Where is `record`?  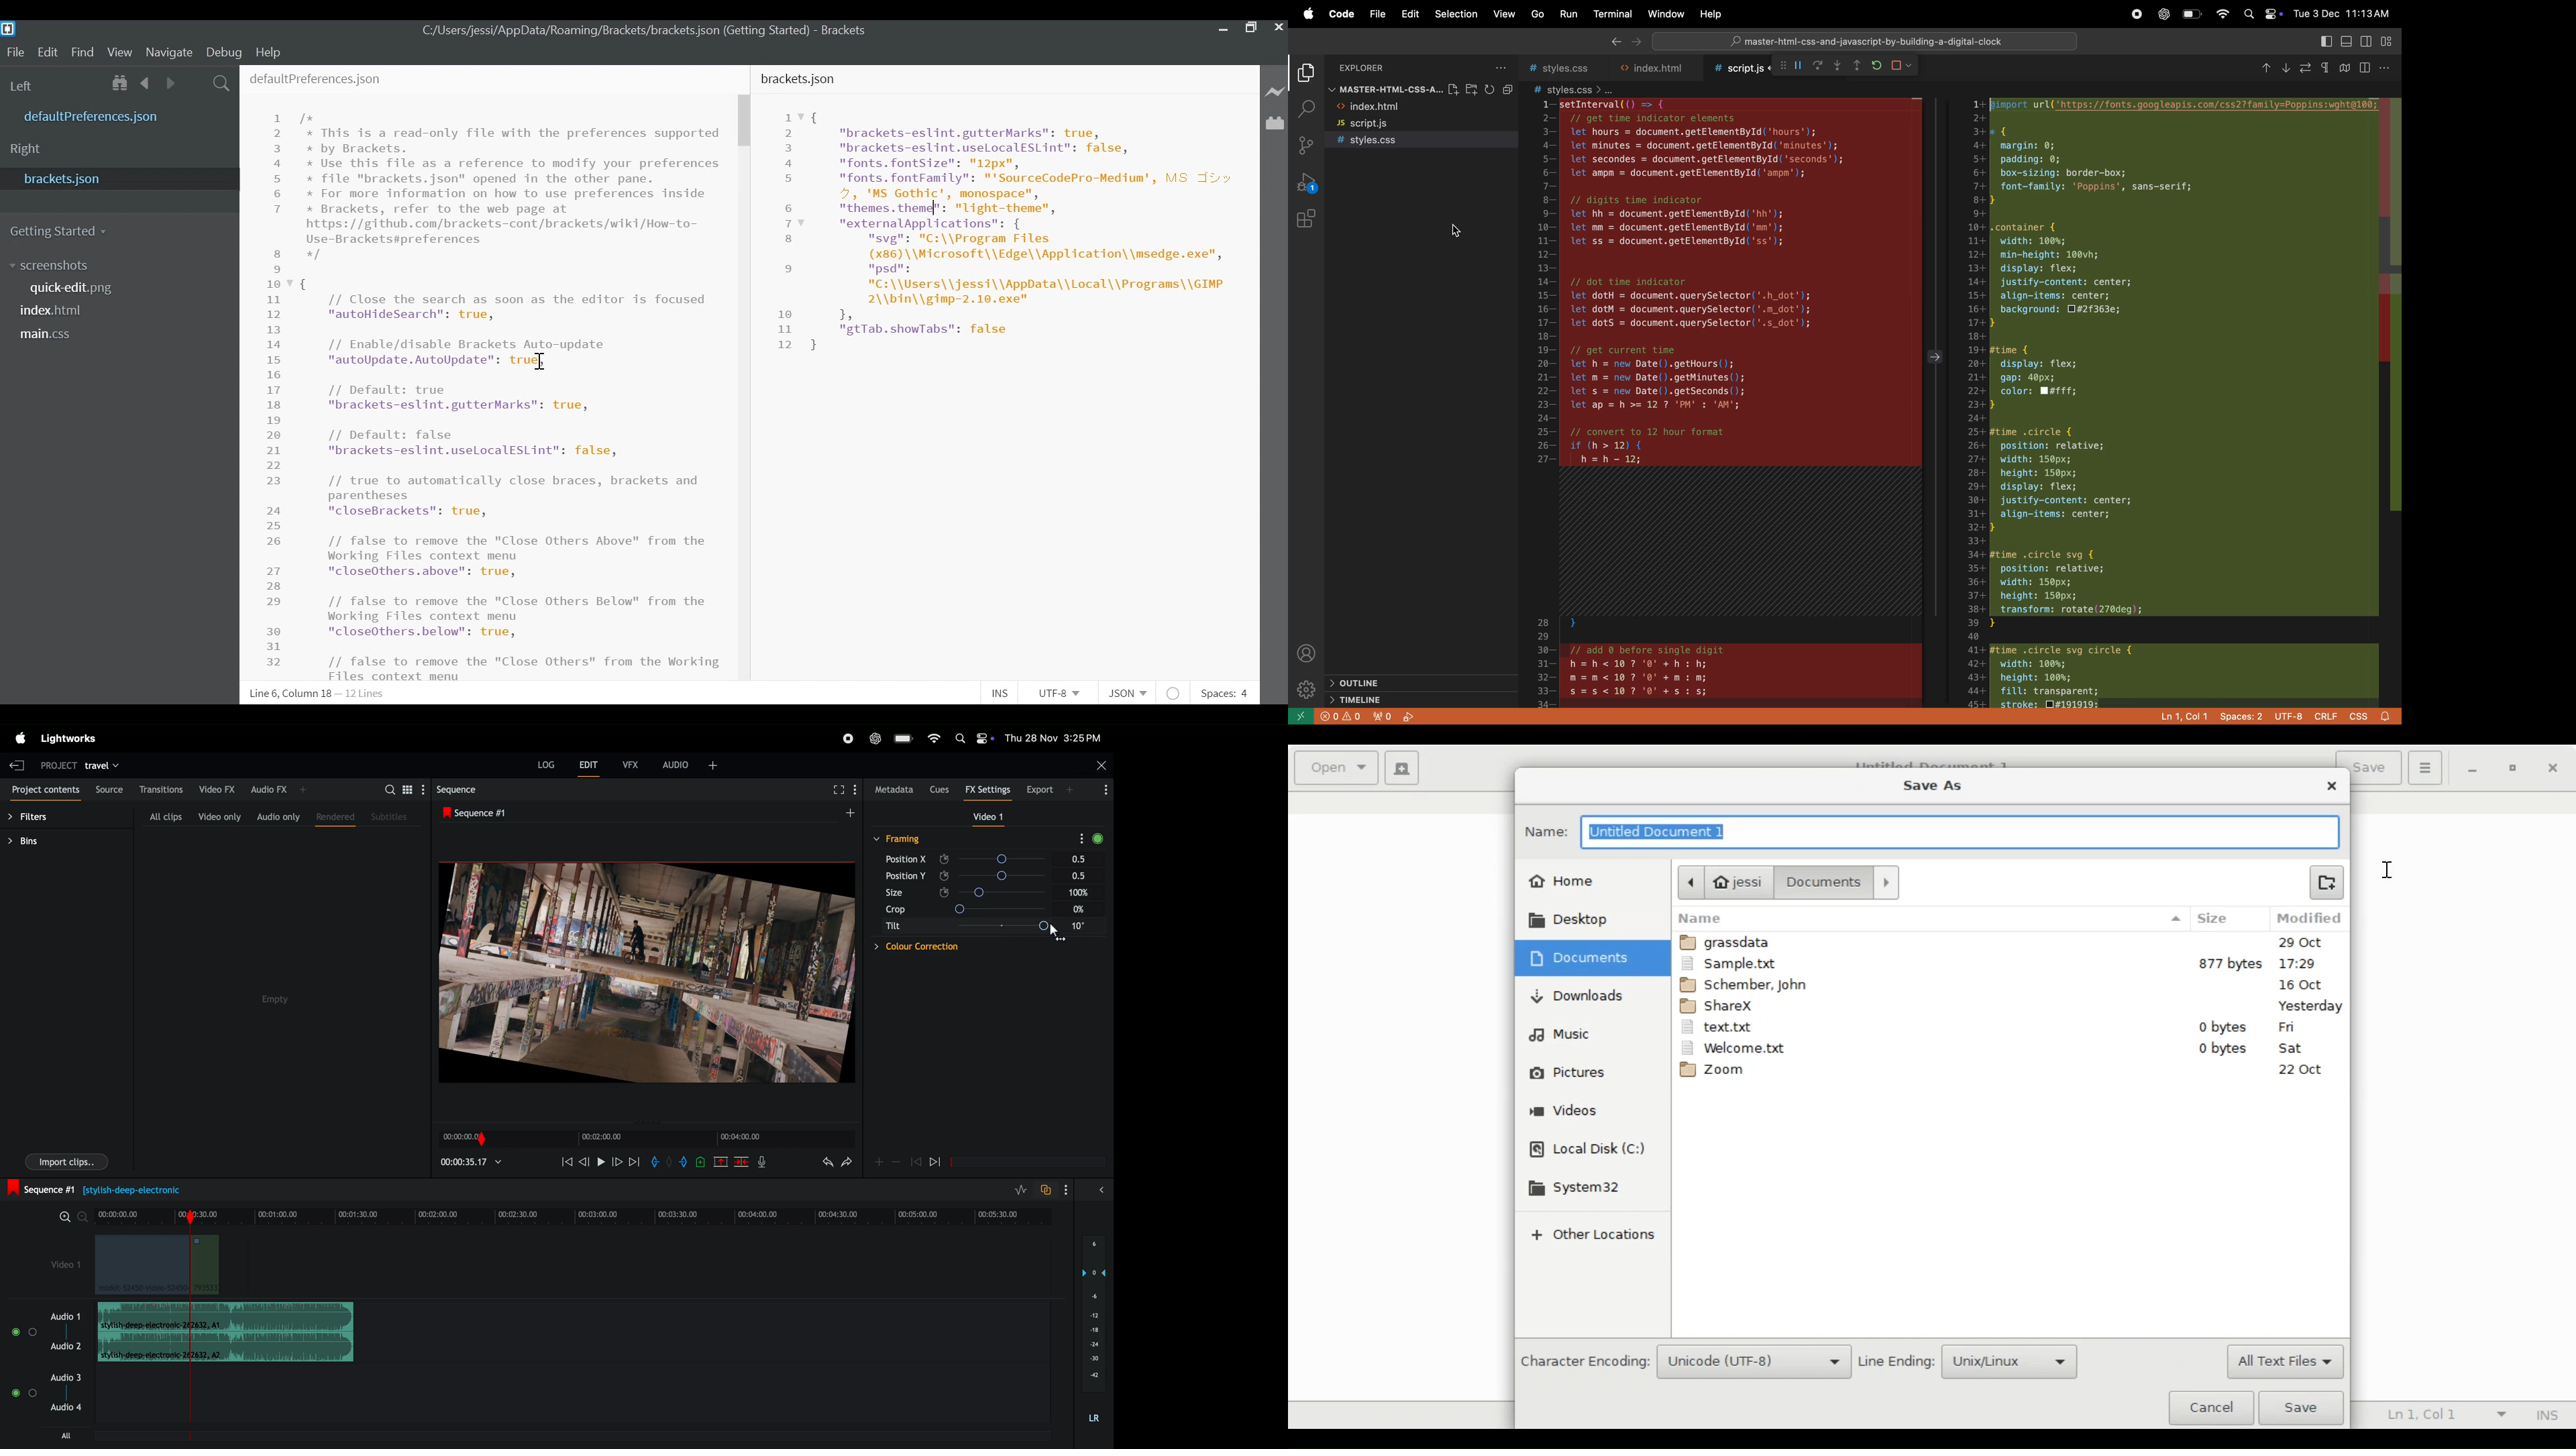
record is located at coordinates (848, 737).